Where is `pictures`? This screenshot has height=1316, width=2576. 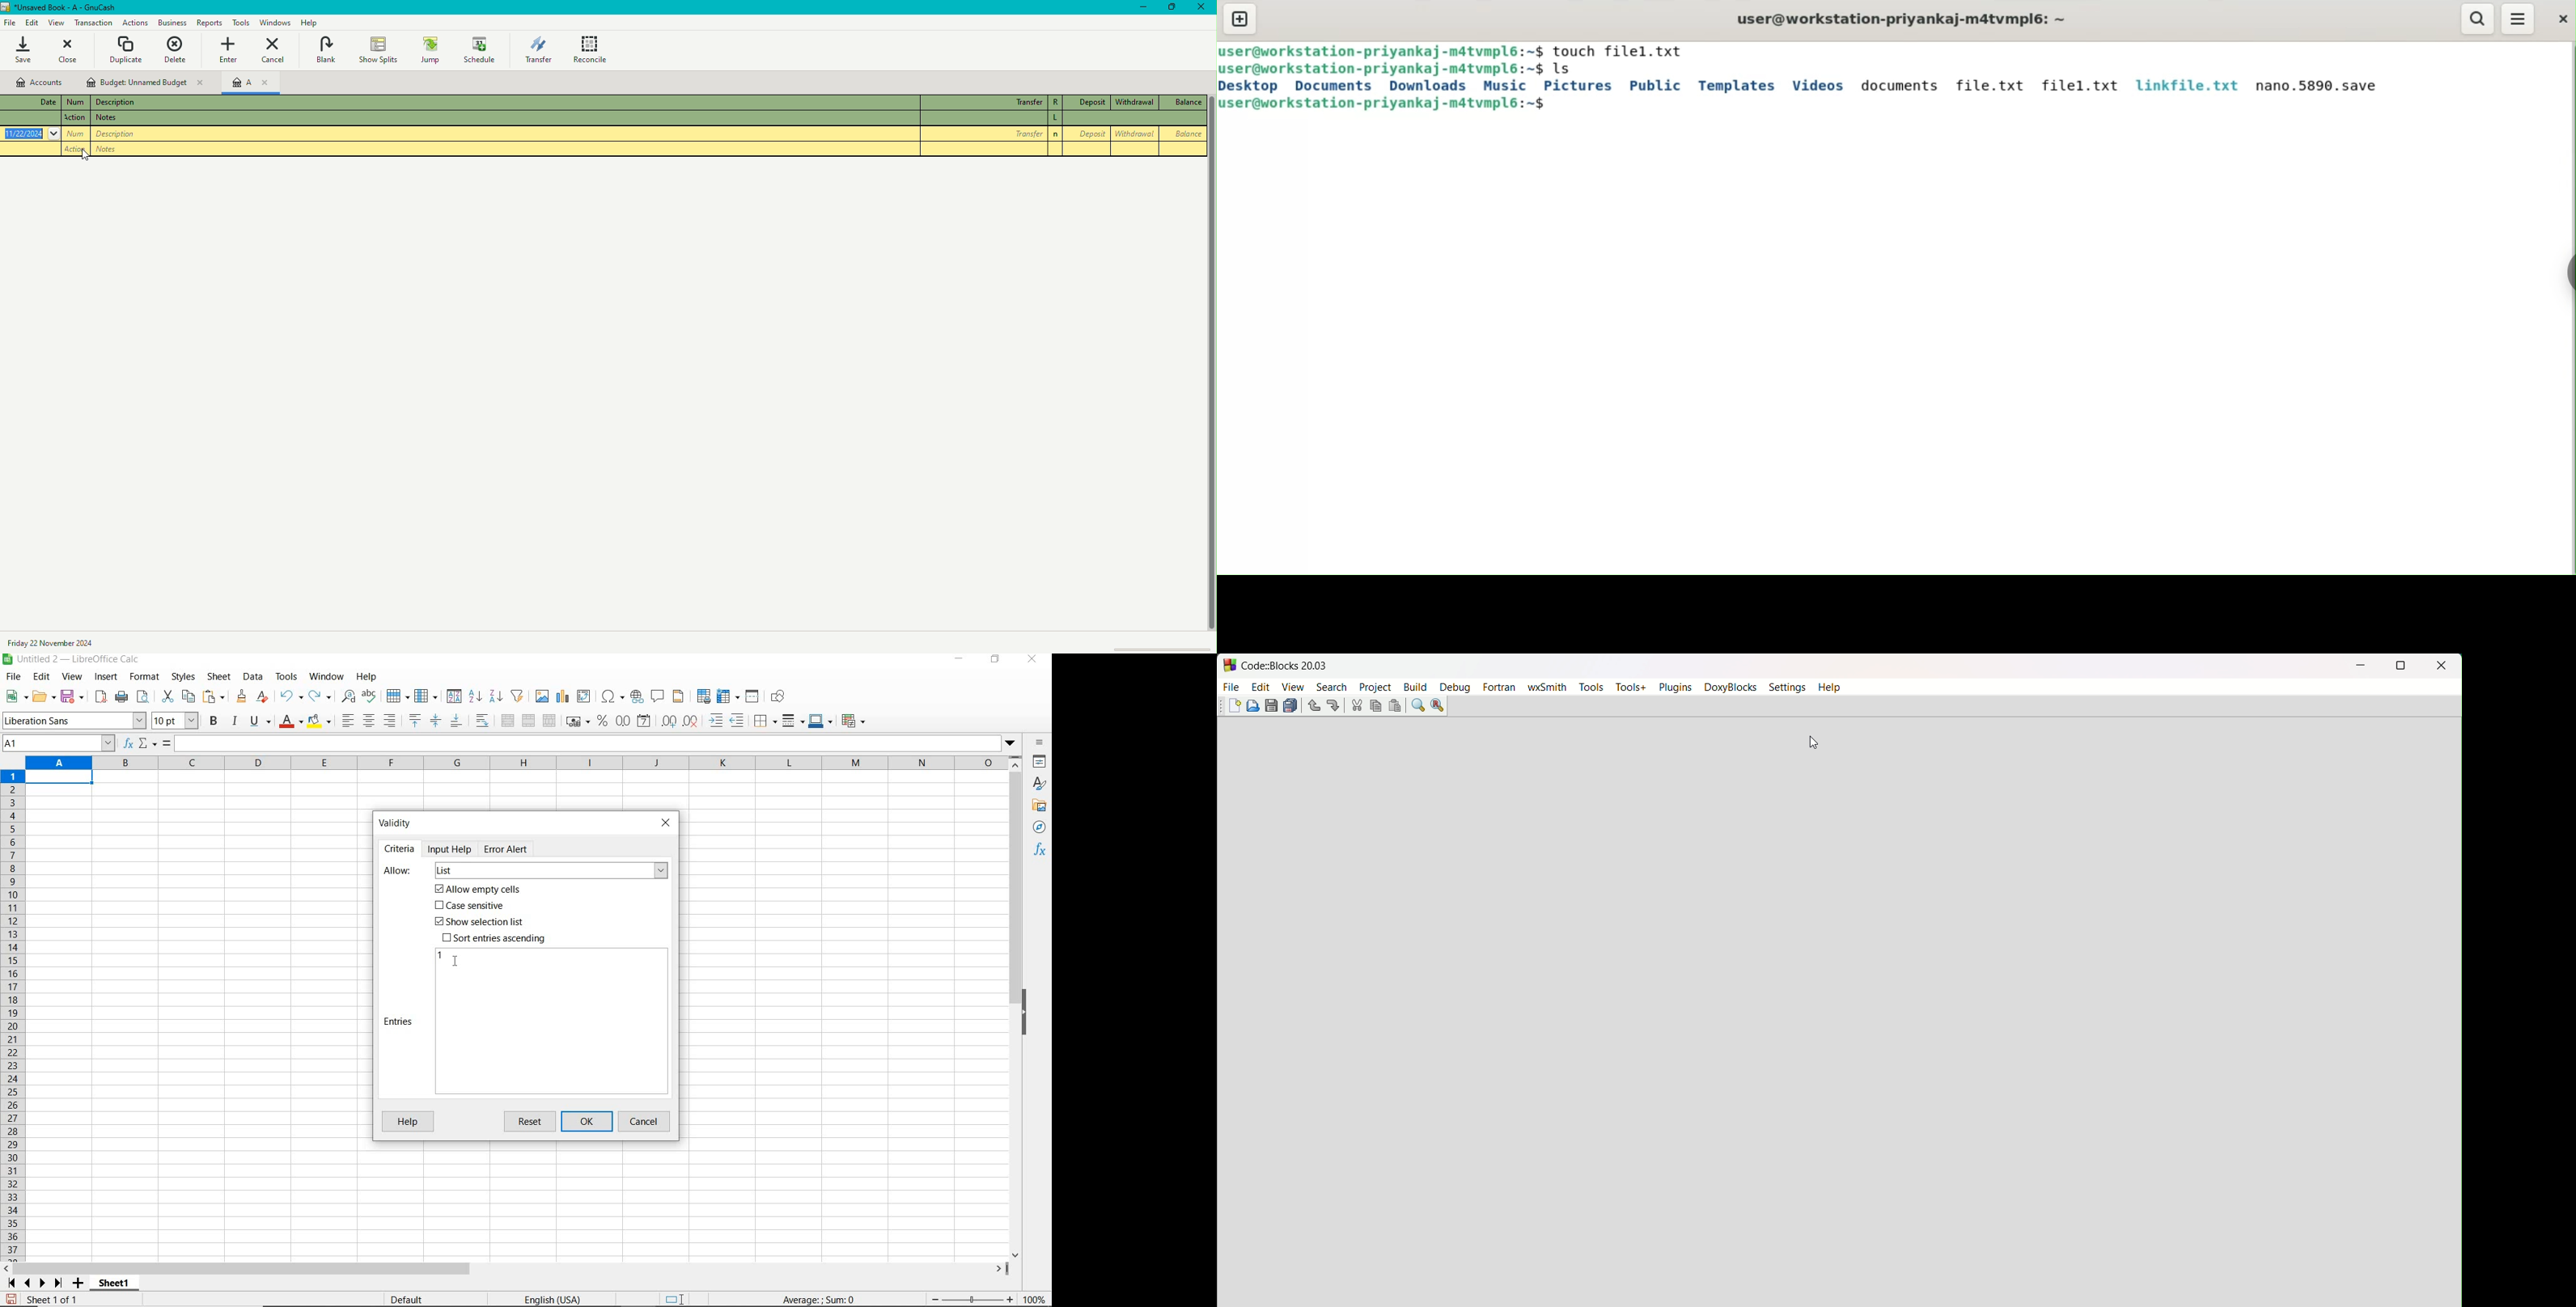
pictures is located at coordinates (1577, 87).